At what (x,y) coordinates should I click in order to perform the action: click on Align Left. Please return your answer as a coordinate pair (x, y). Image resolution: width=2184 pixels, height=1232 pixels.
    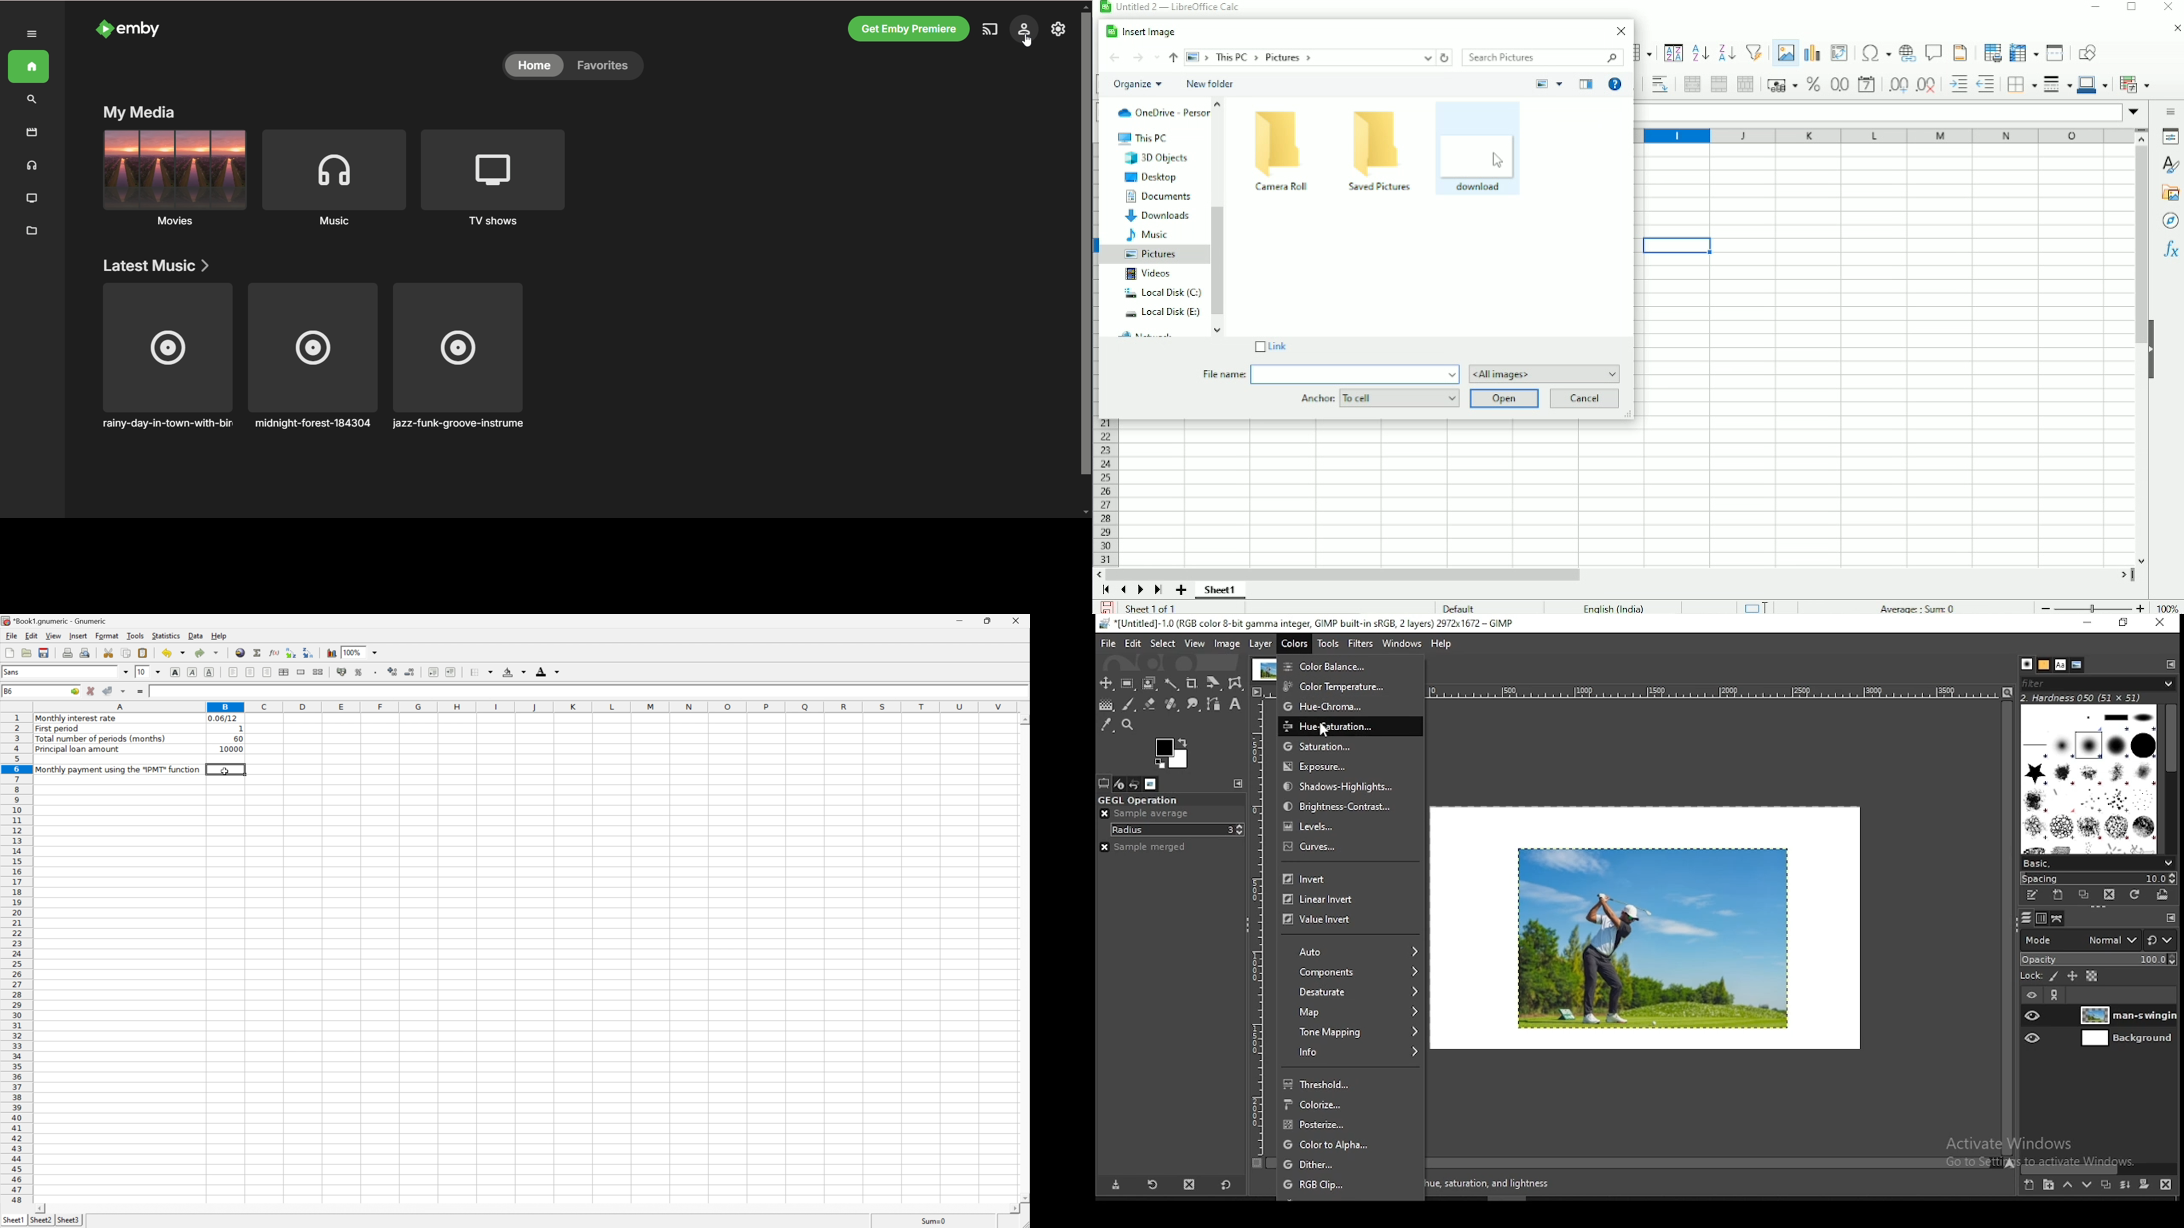
    Looking at the image, I should click on (232, 672).